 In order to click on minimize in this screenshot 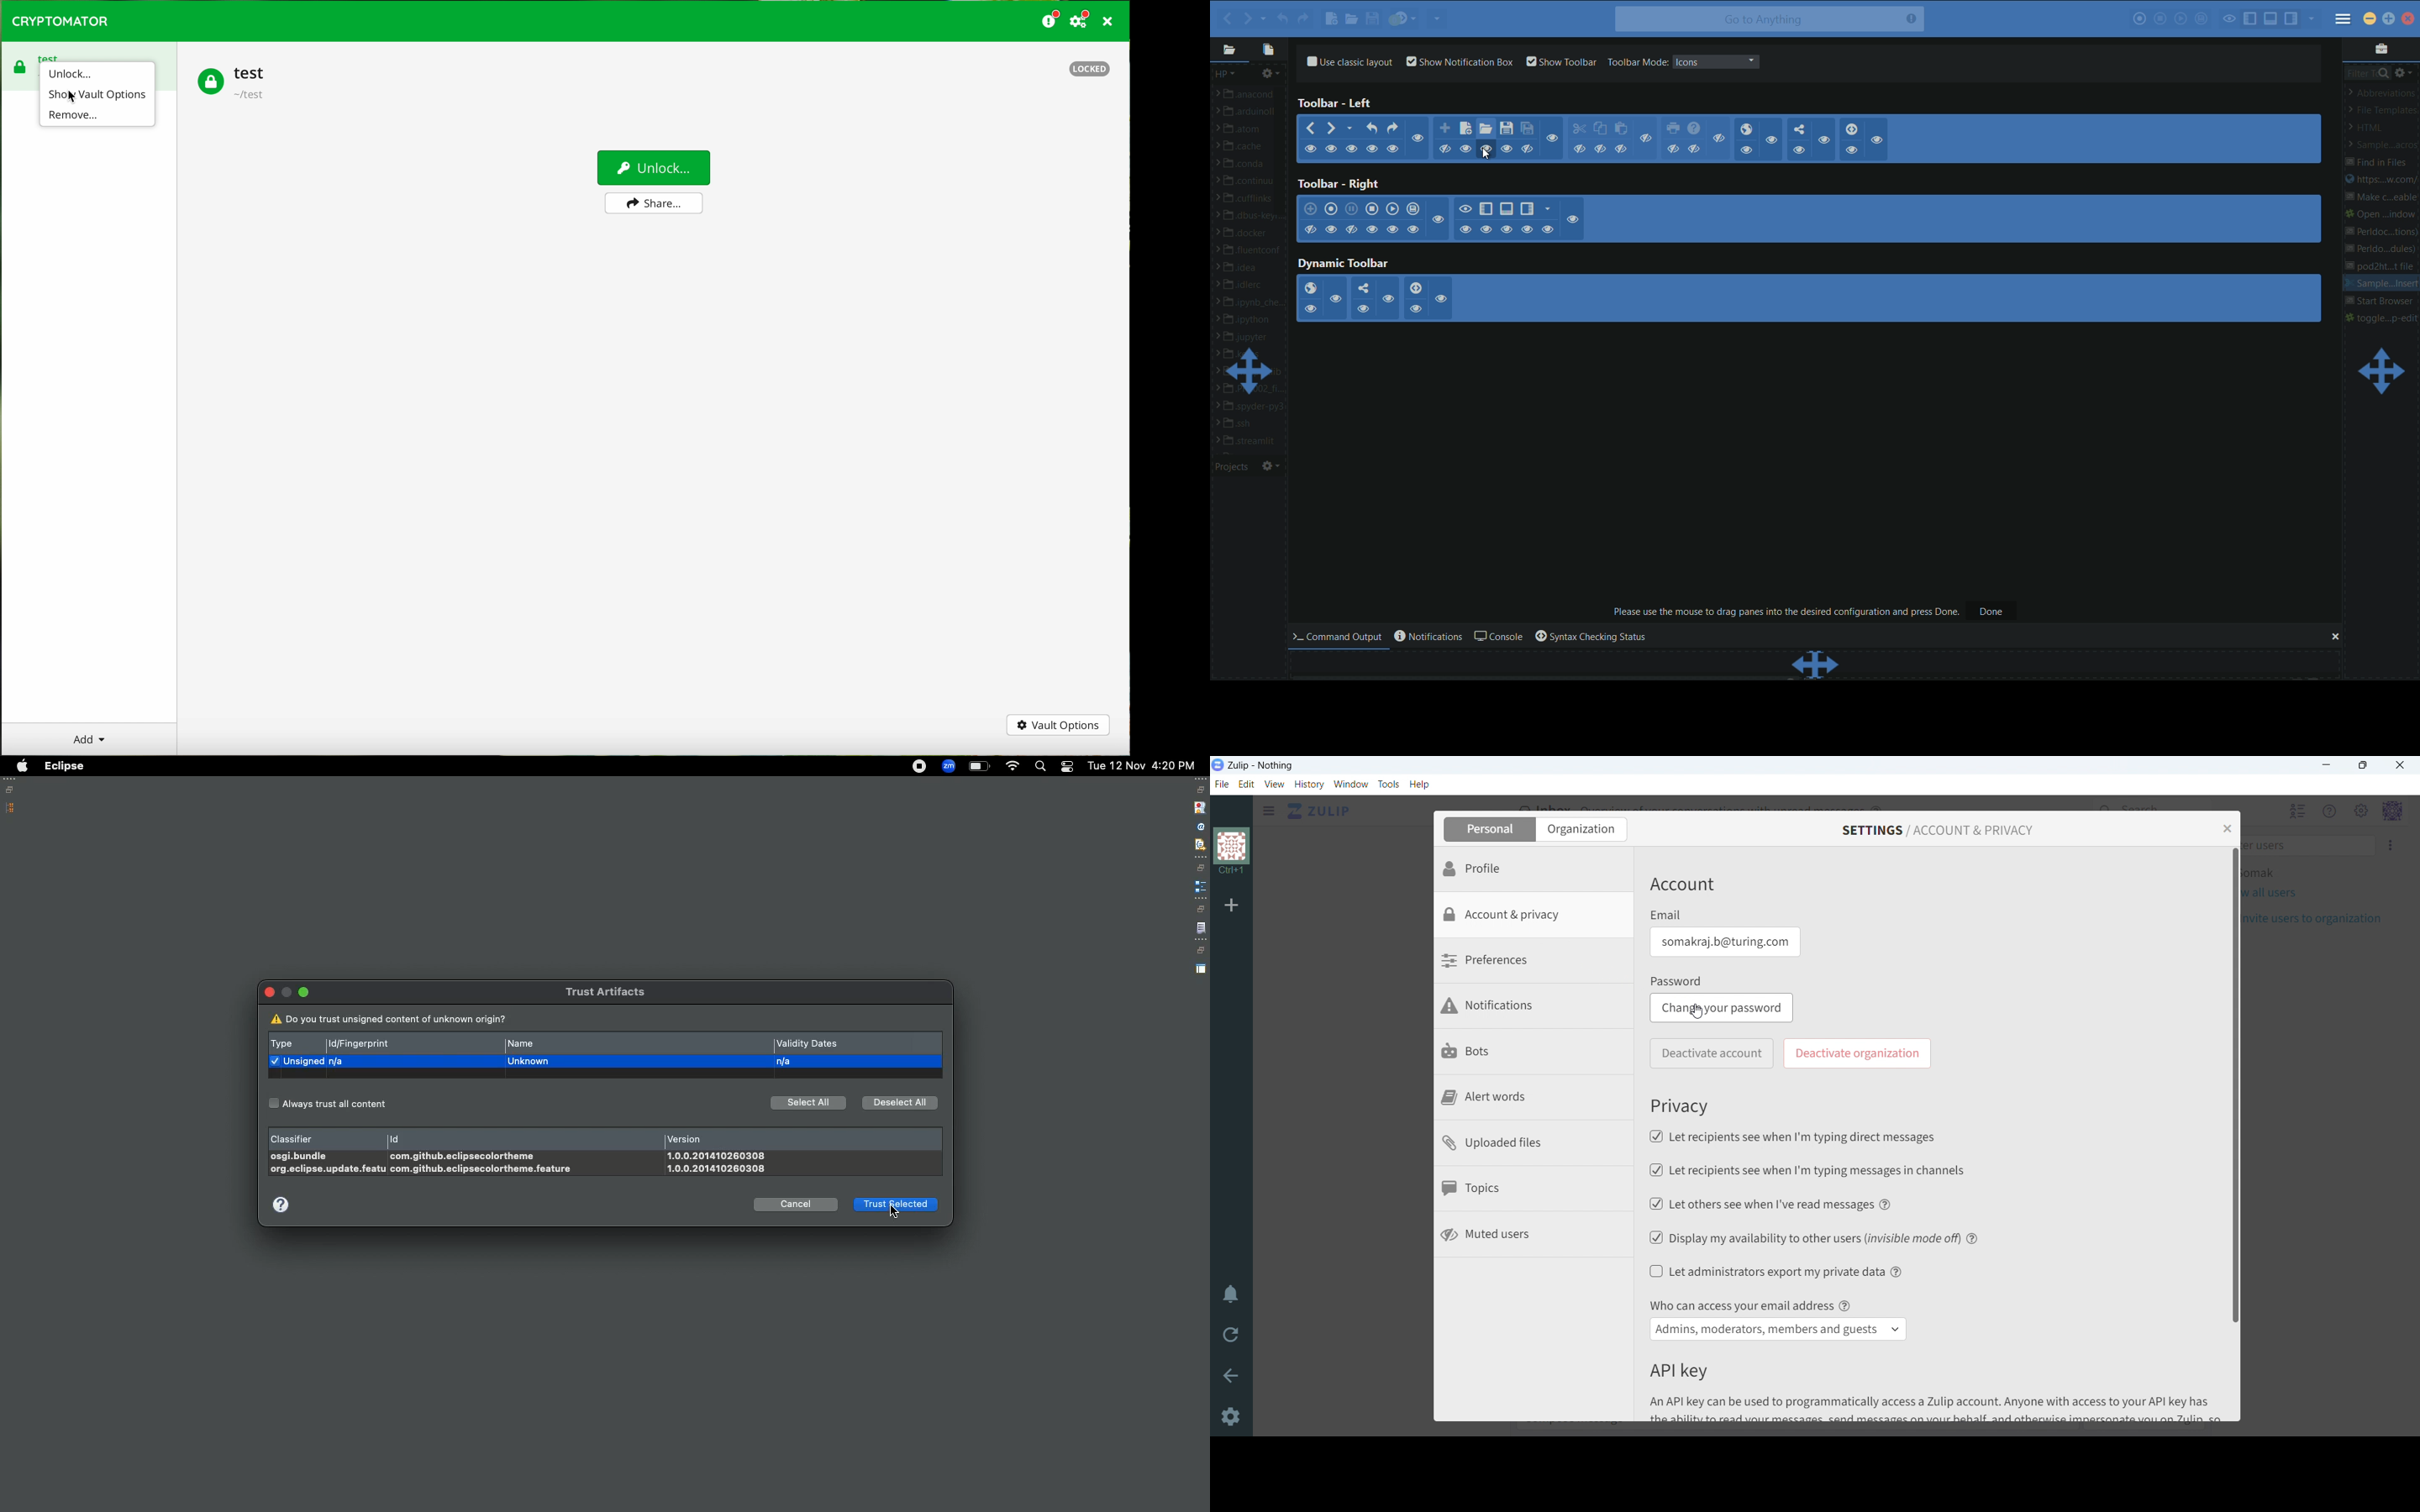, I will do `click(2327, 765)`.